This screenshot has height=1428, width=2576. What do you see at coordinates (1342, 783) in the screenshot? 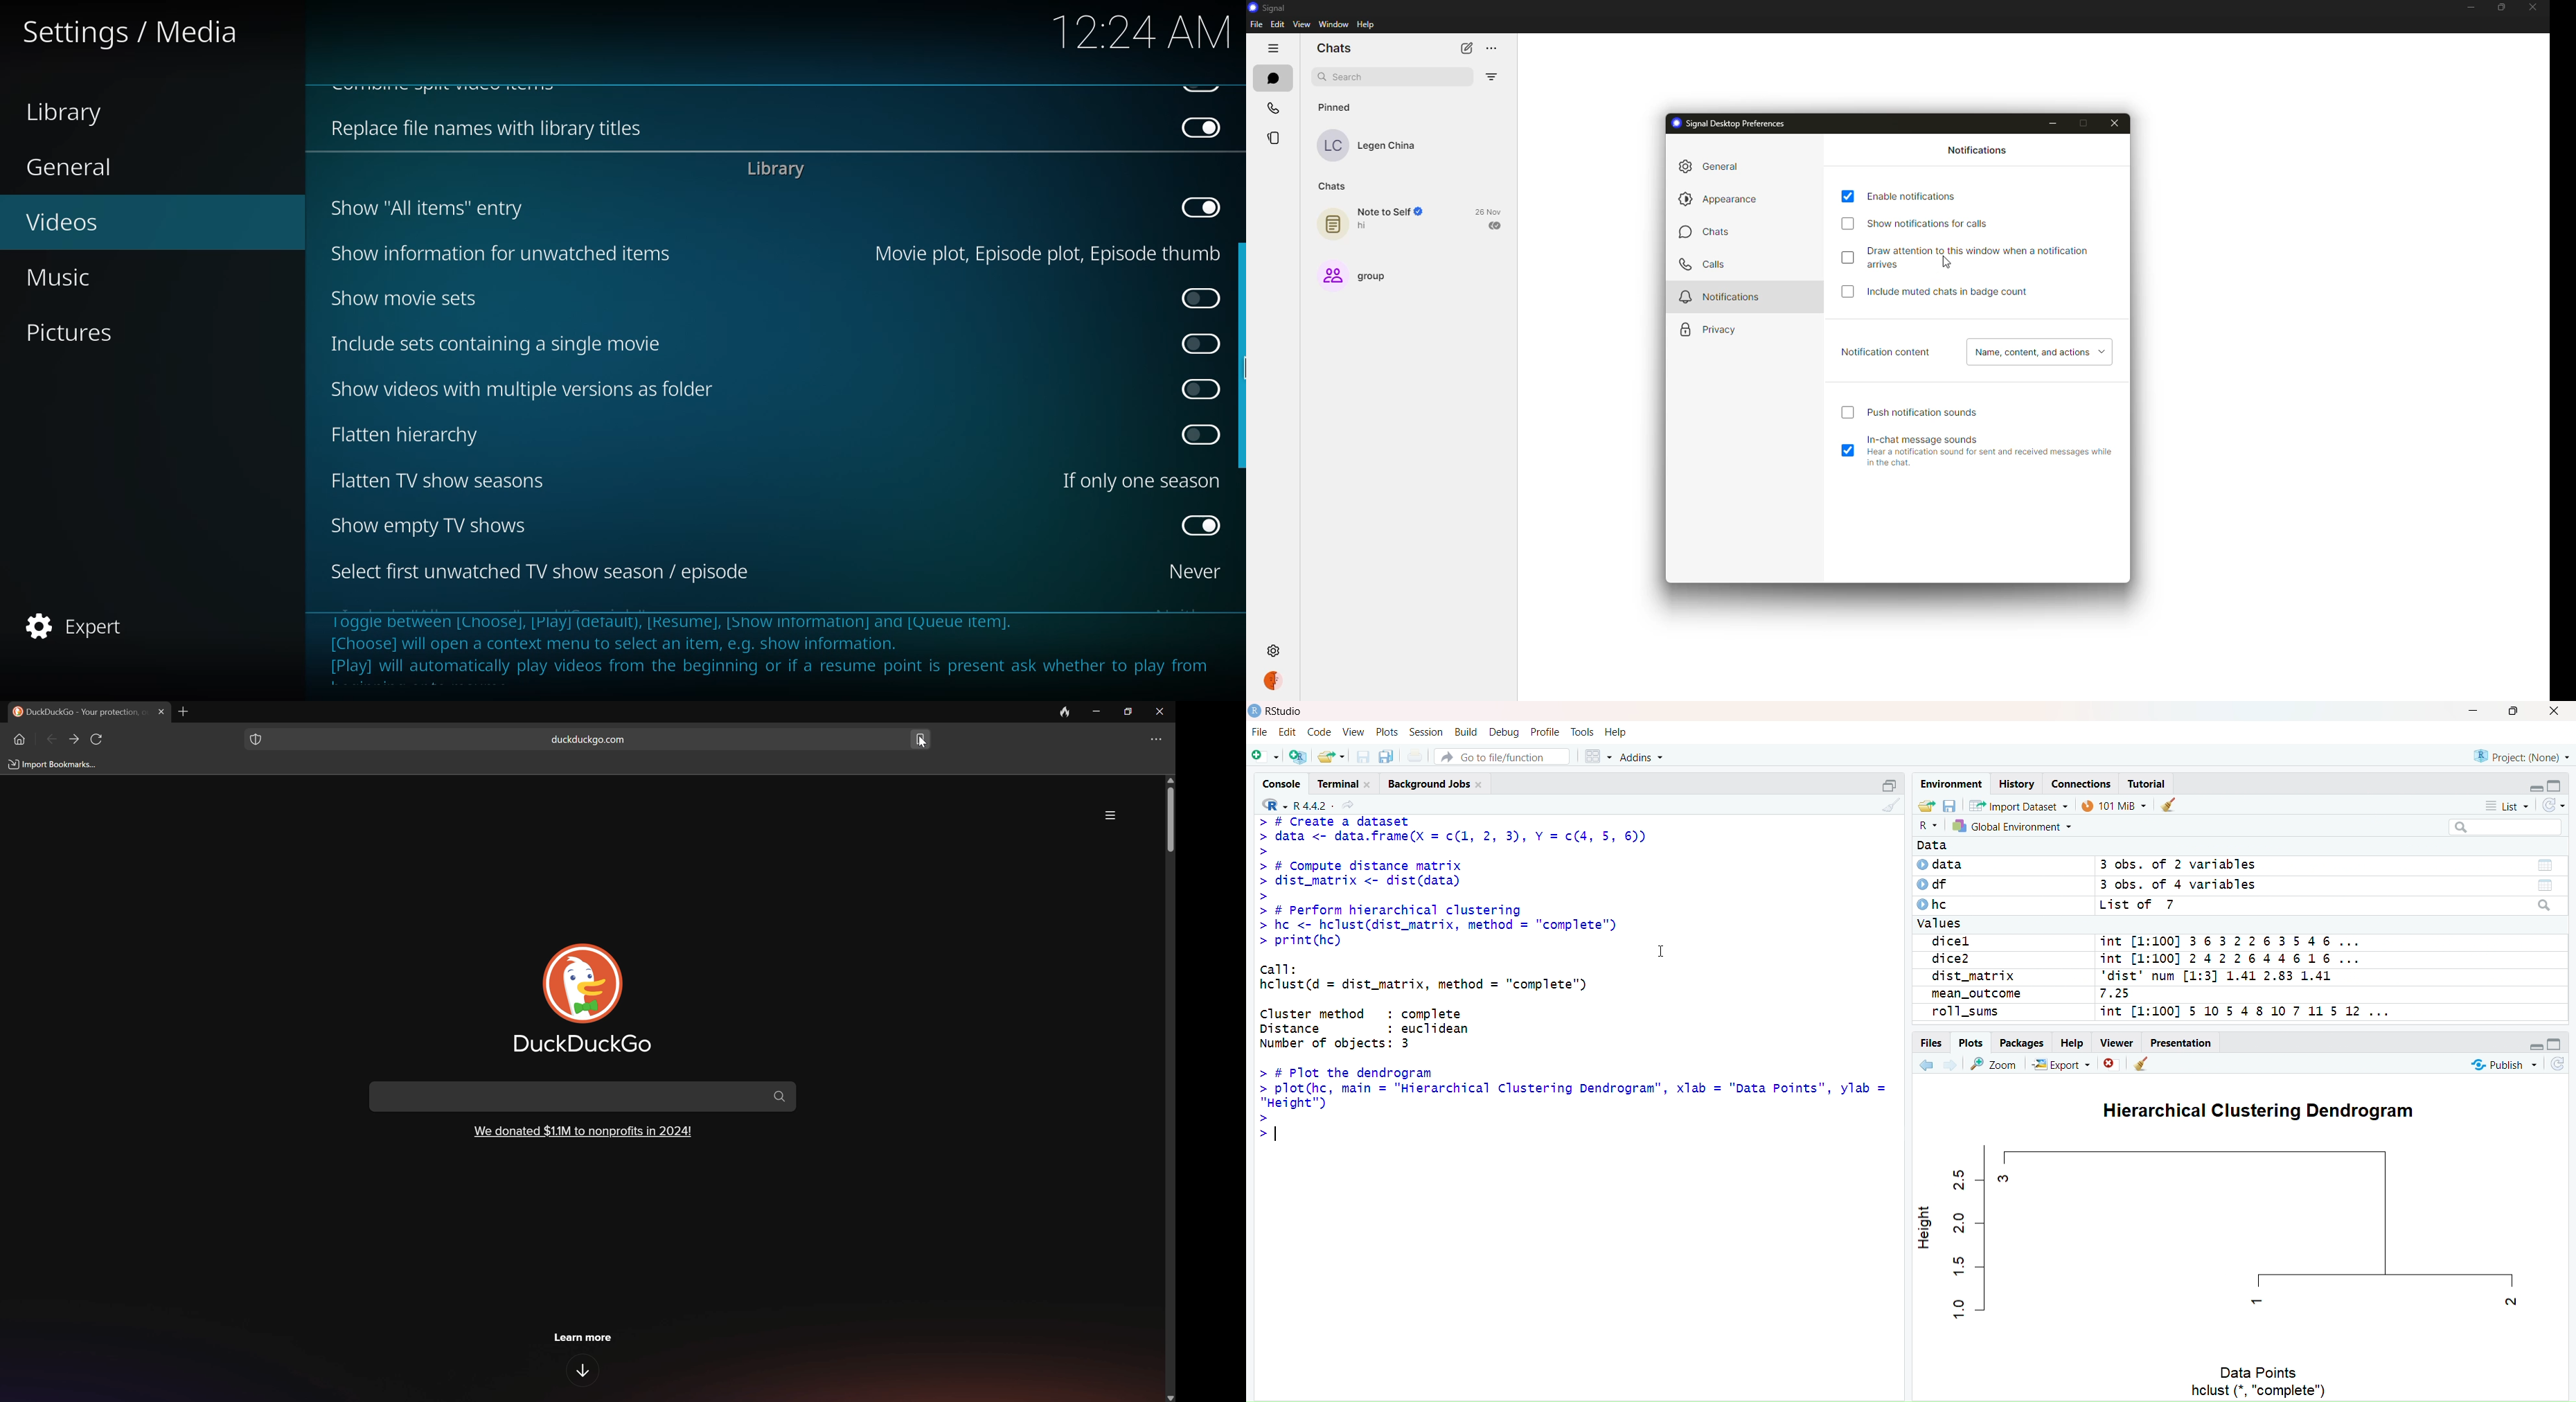
I see `Terminal` at bounding box center [1342, 783].